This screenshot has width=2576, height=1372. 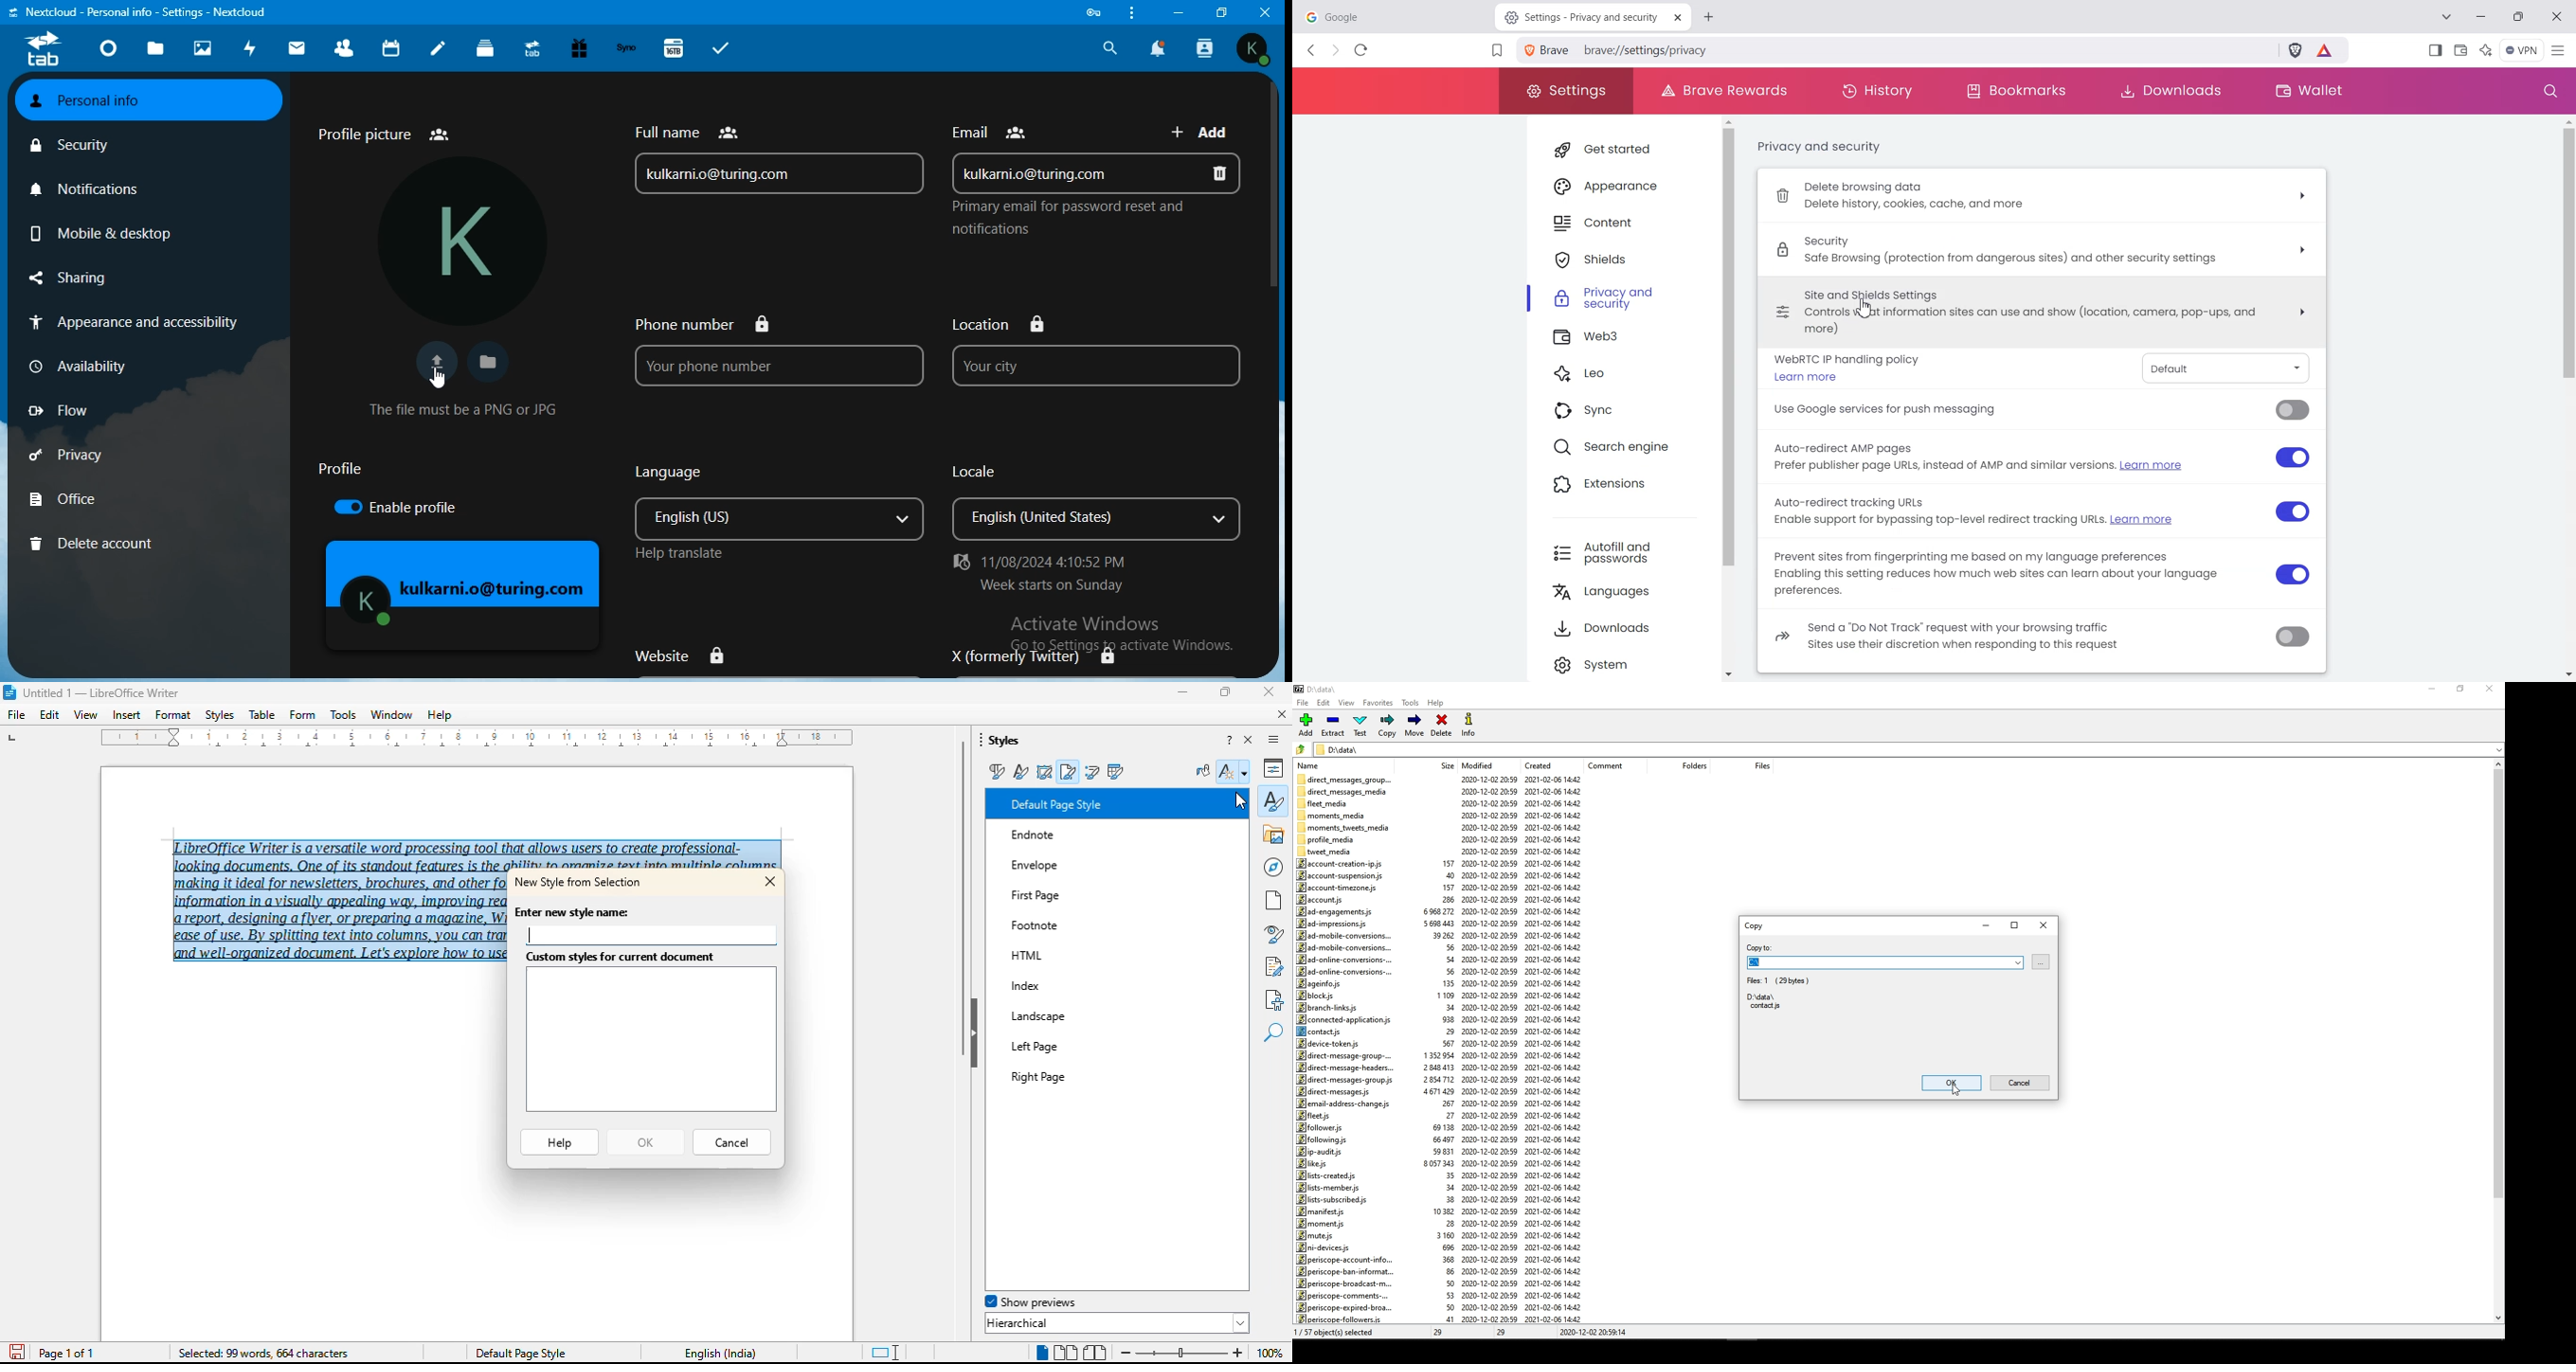 I want to click on folders, so click(x=1685, y=767).